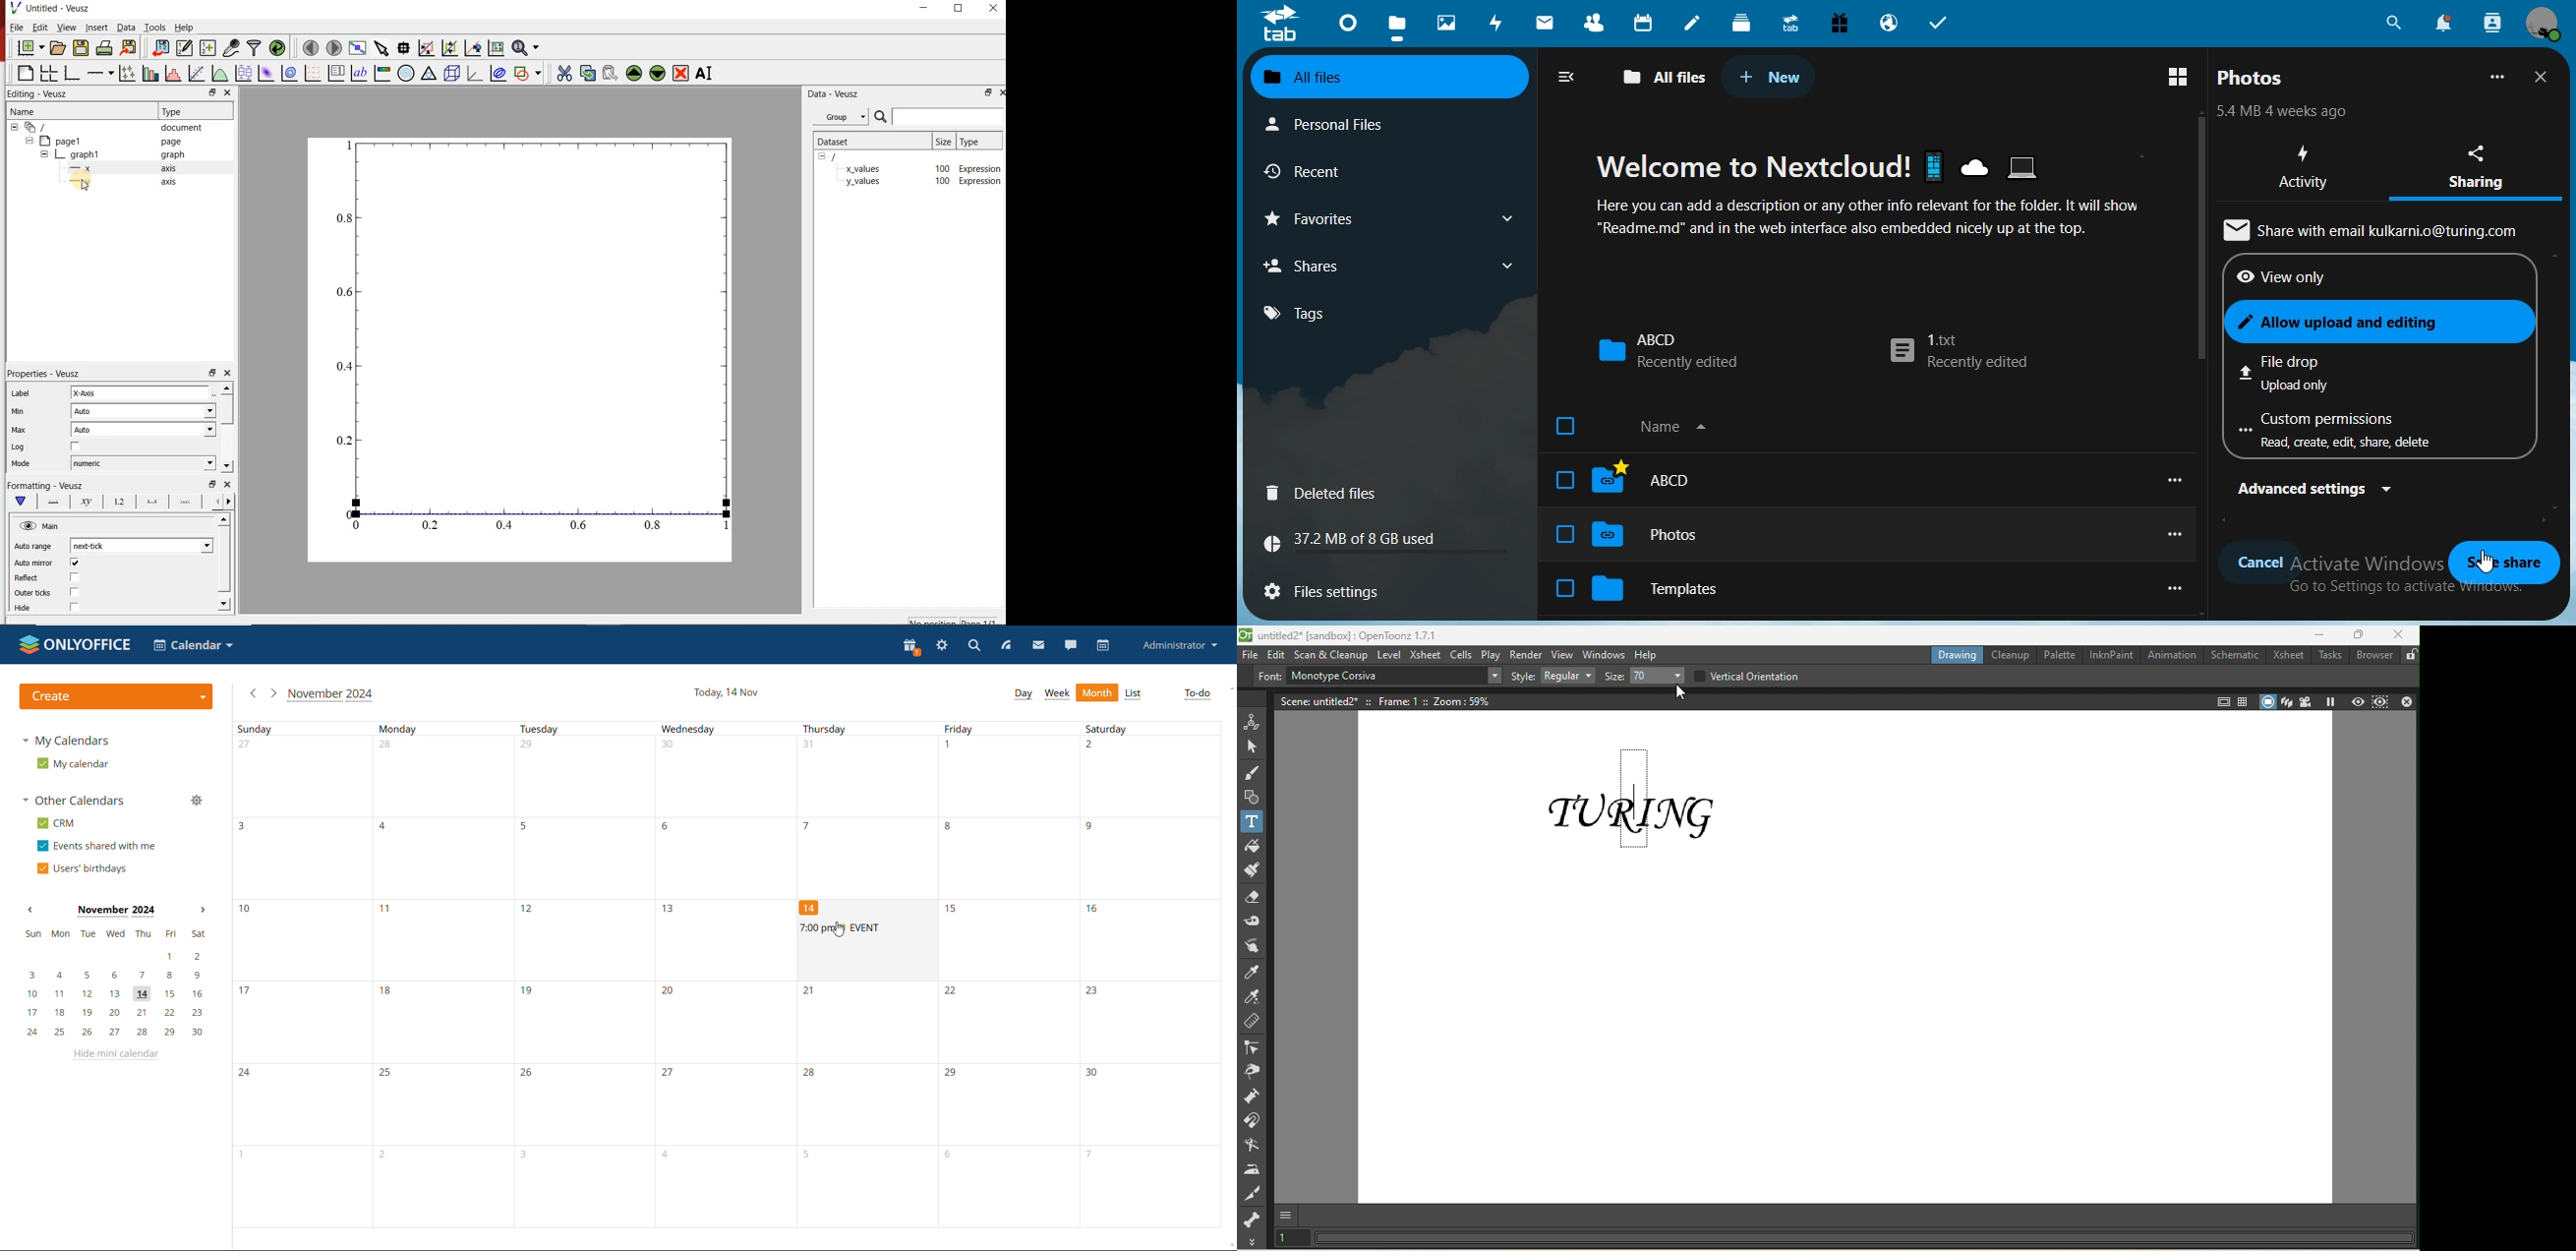 This screenshot has height=1260, width=2576. What do you see at coordinates (1666, 78) in the screenshot?
I see `all files` at bounding box center [1666, 78].